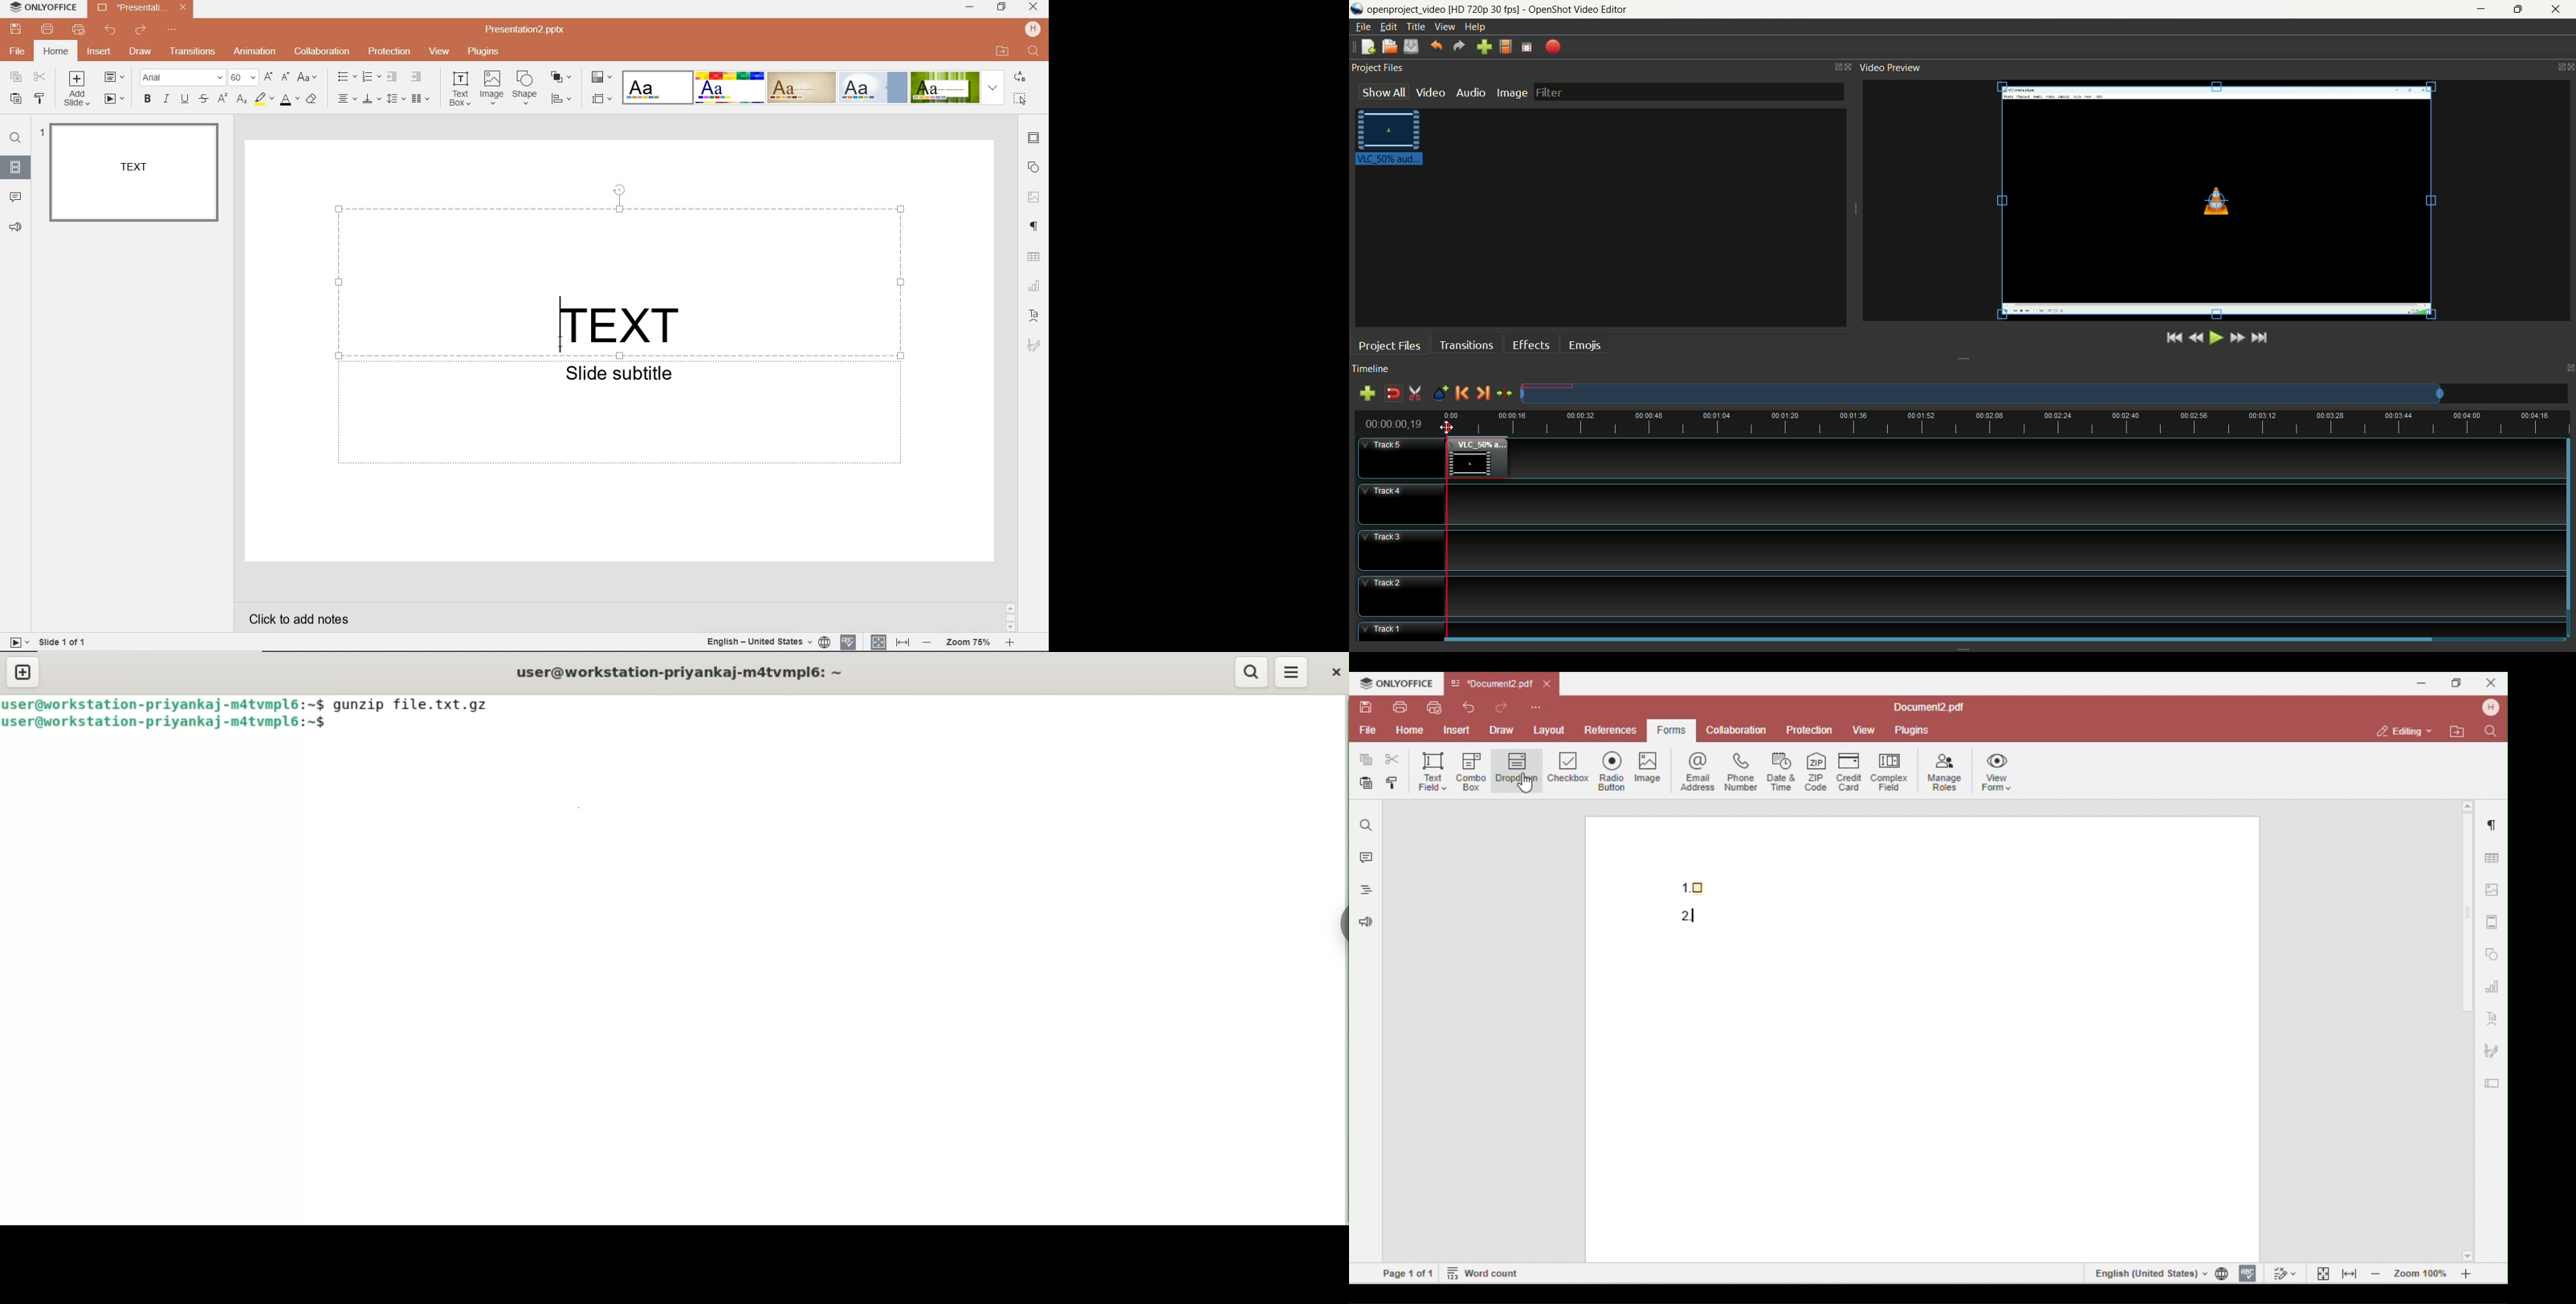  What do you see at coordinates (41, 78) in the screenshot?
I see `CUT` at bounding box center [41, 78].